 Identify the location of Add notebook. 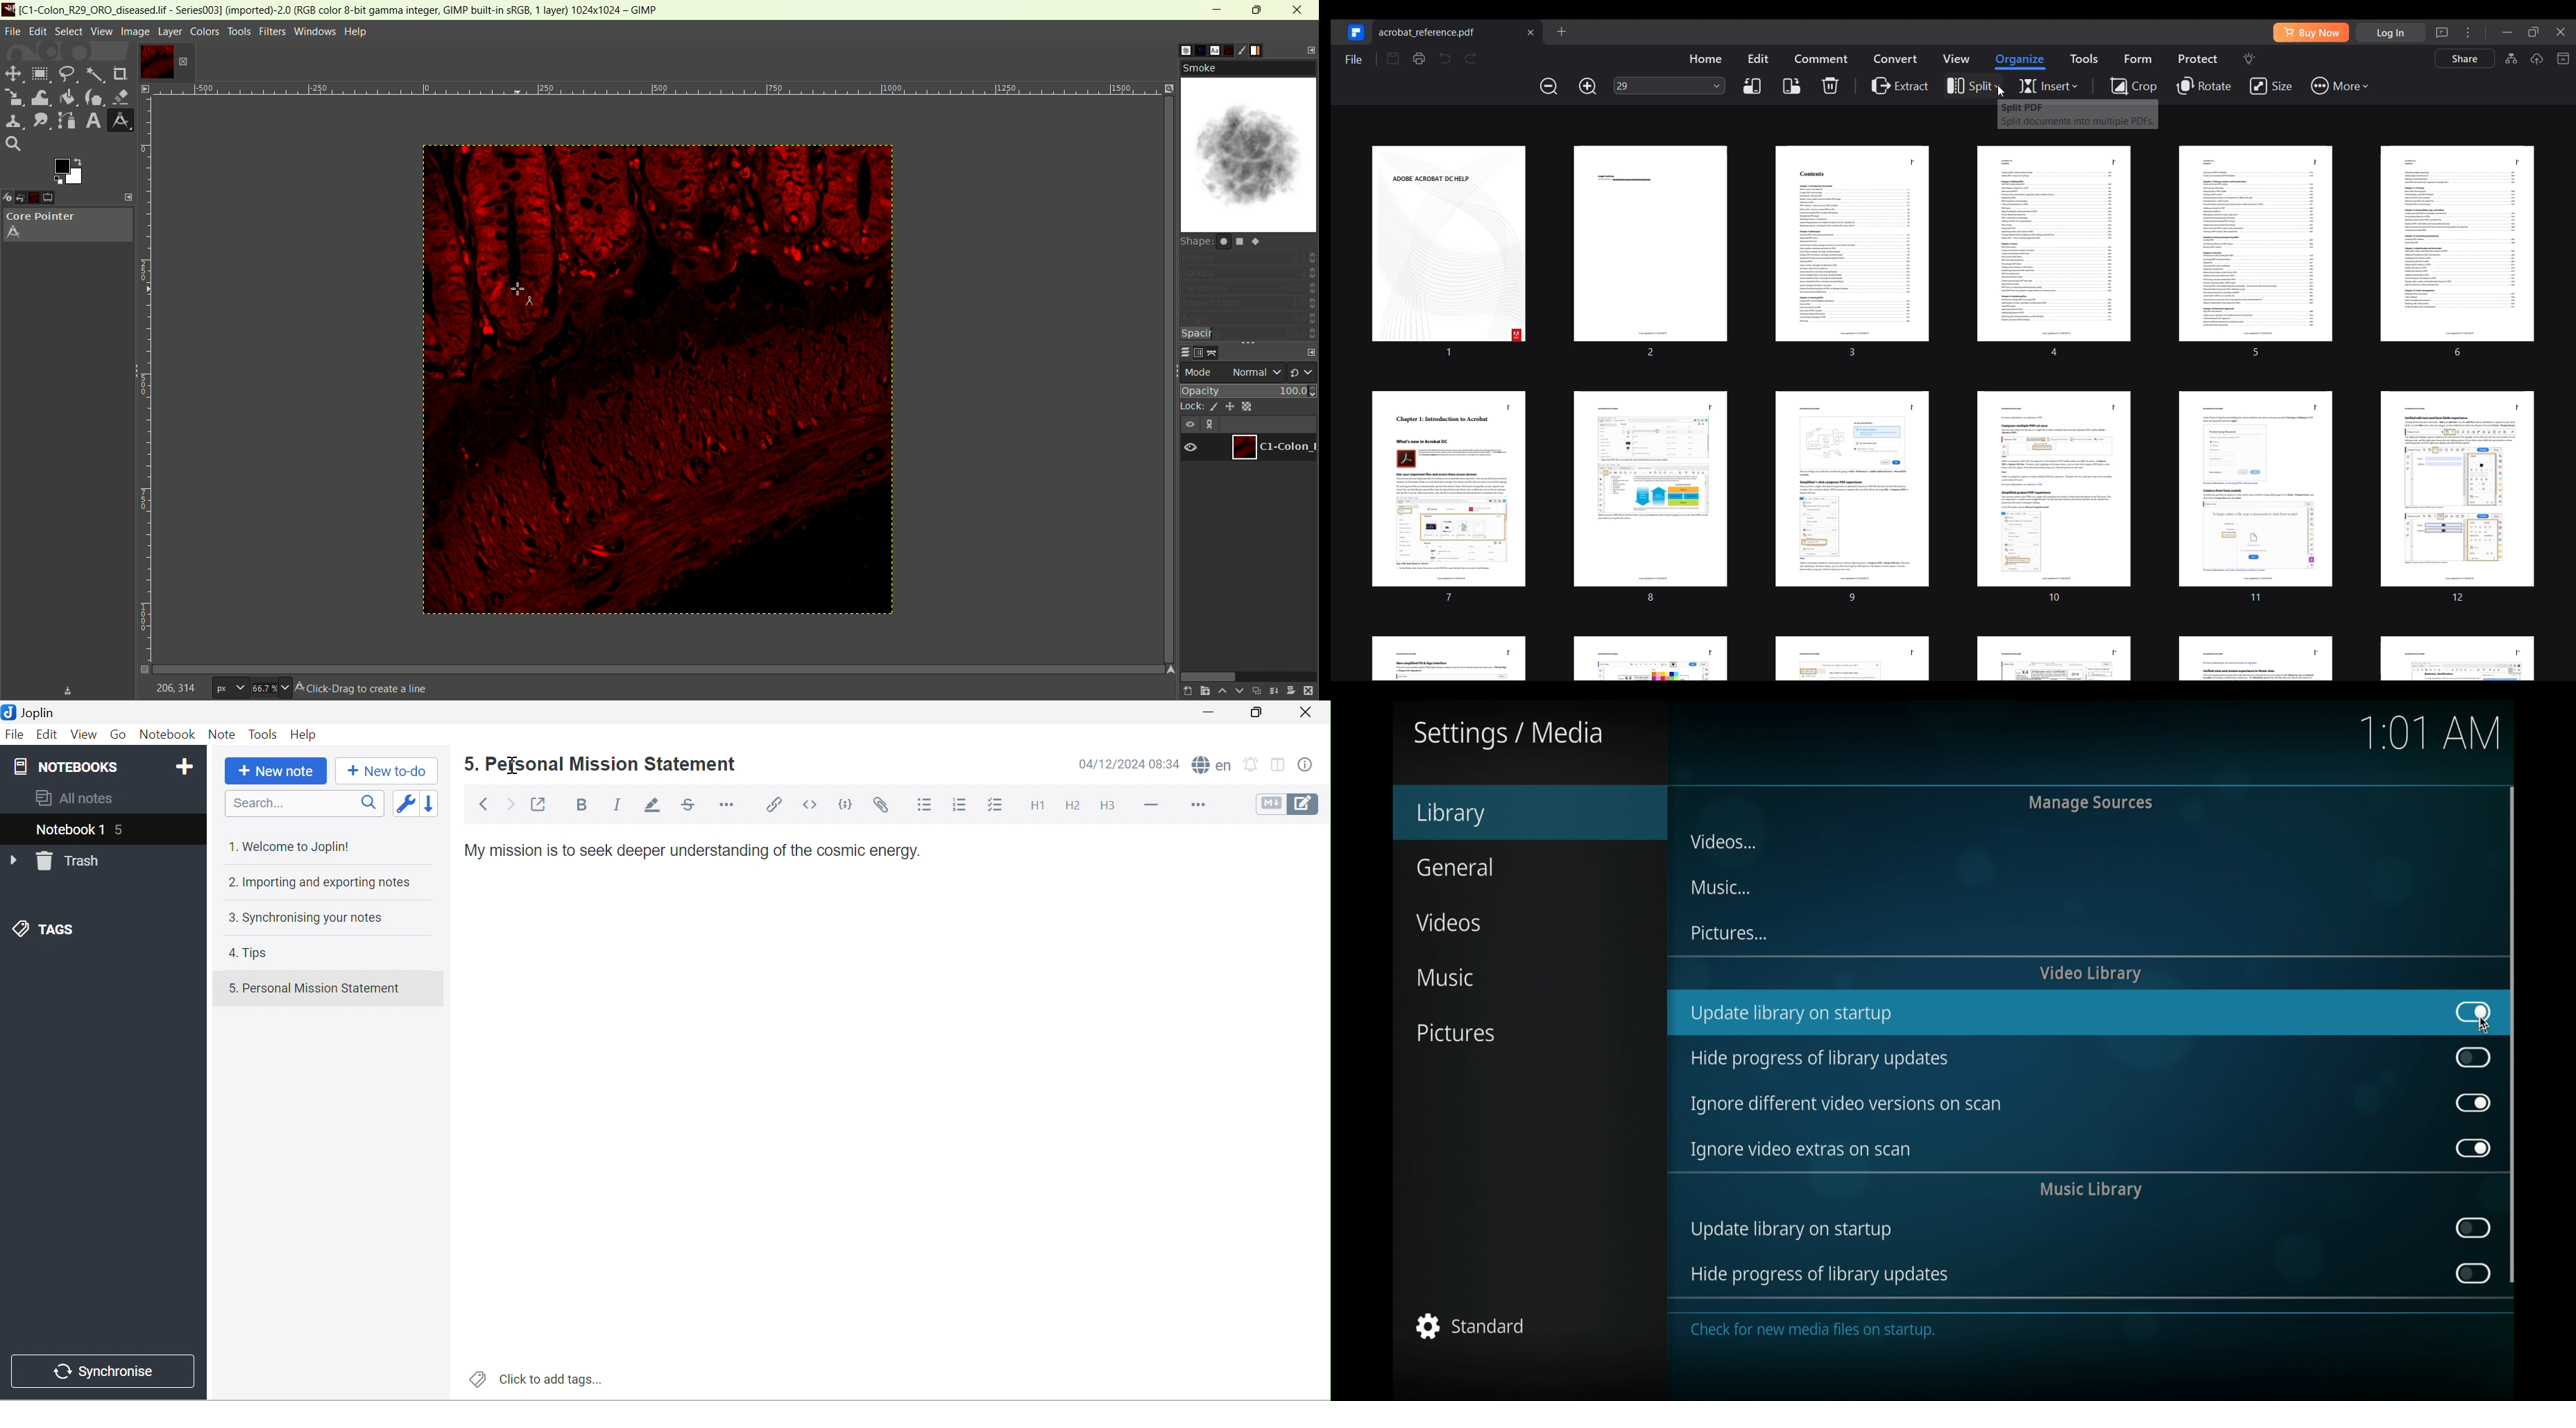
(185, 767).